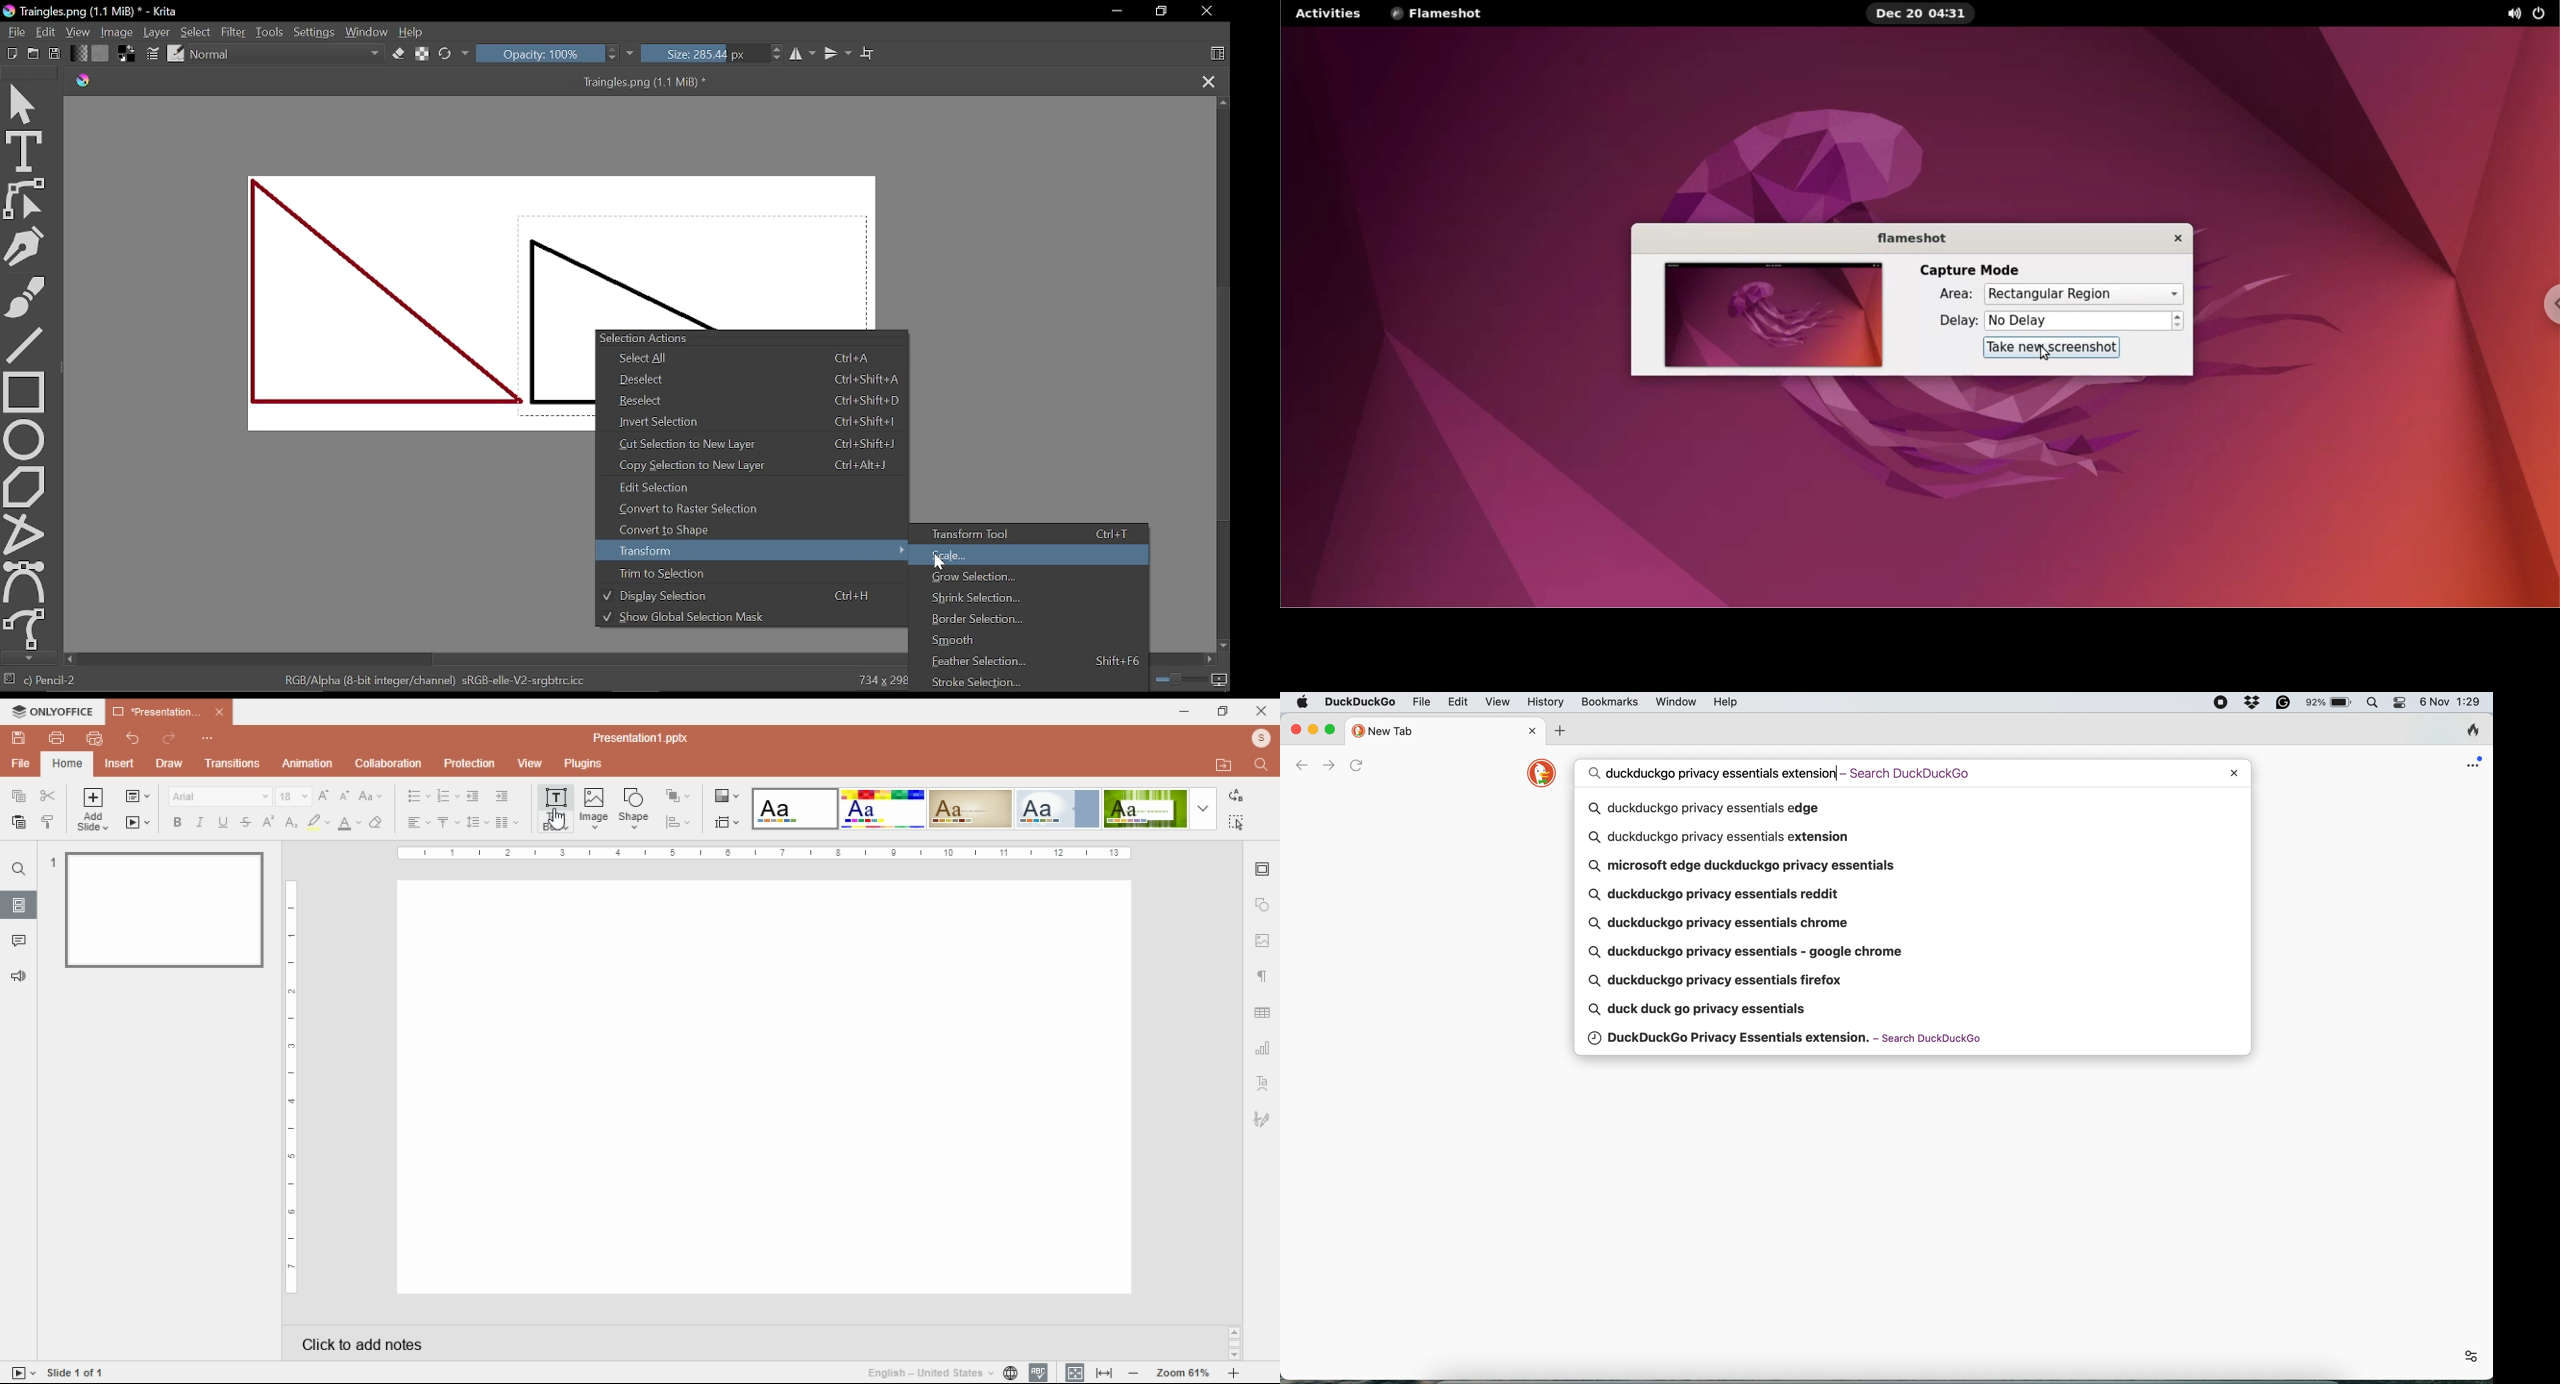  I want to click on color themes, so click(726, 796).